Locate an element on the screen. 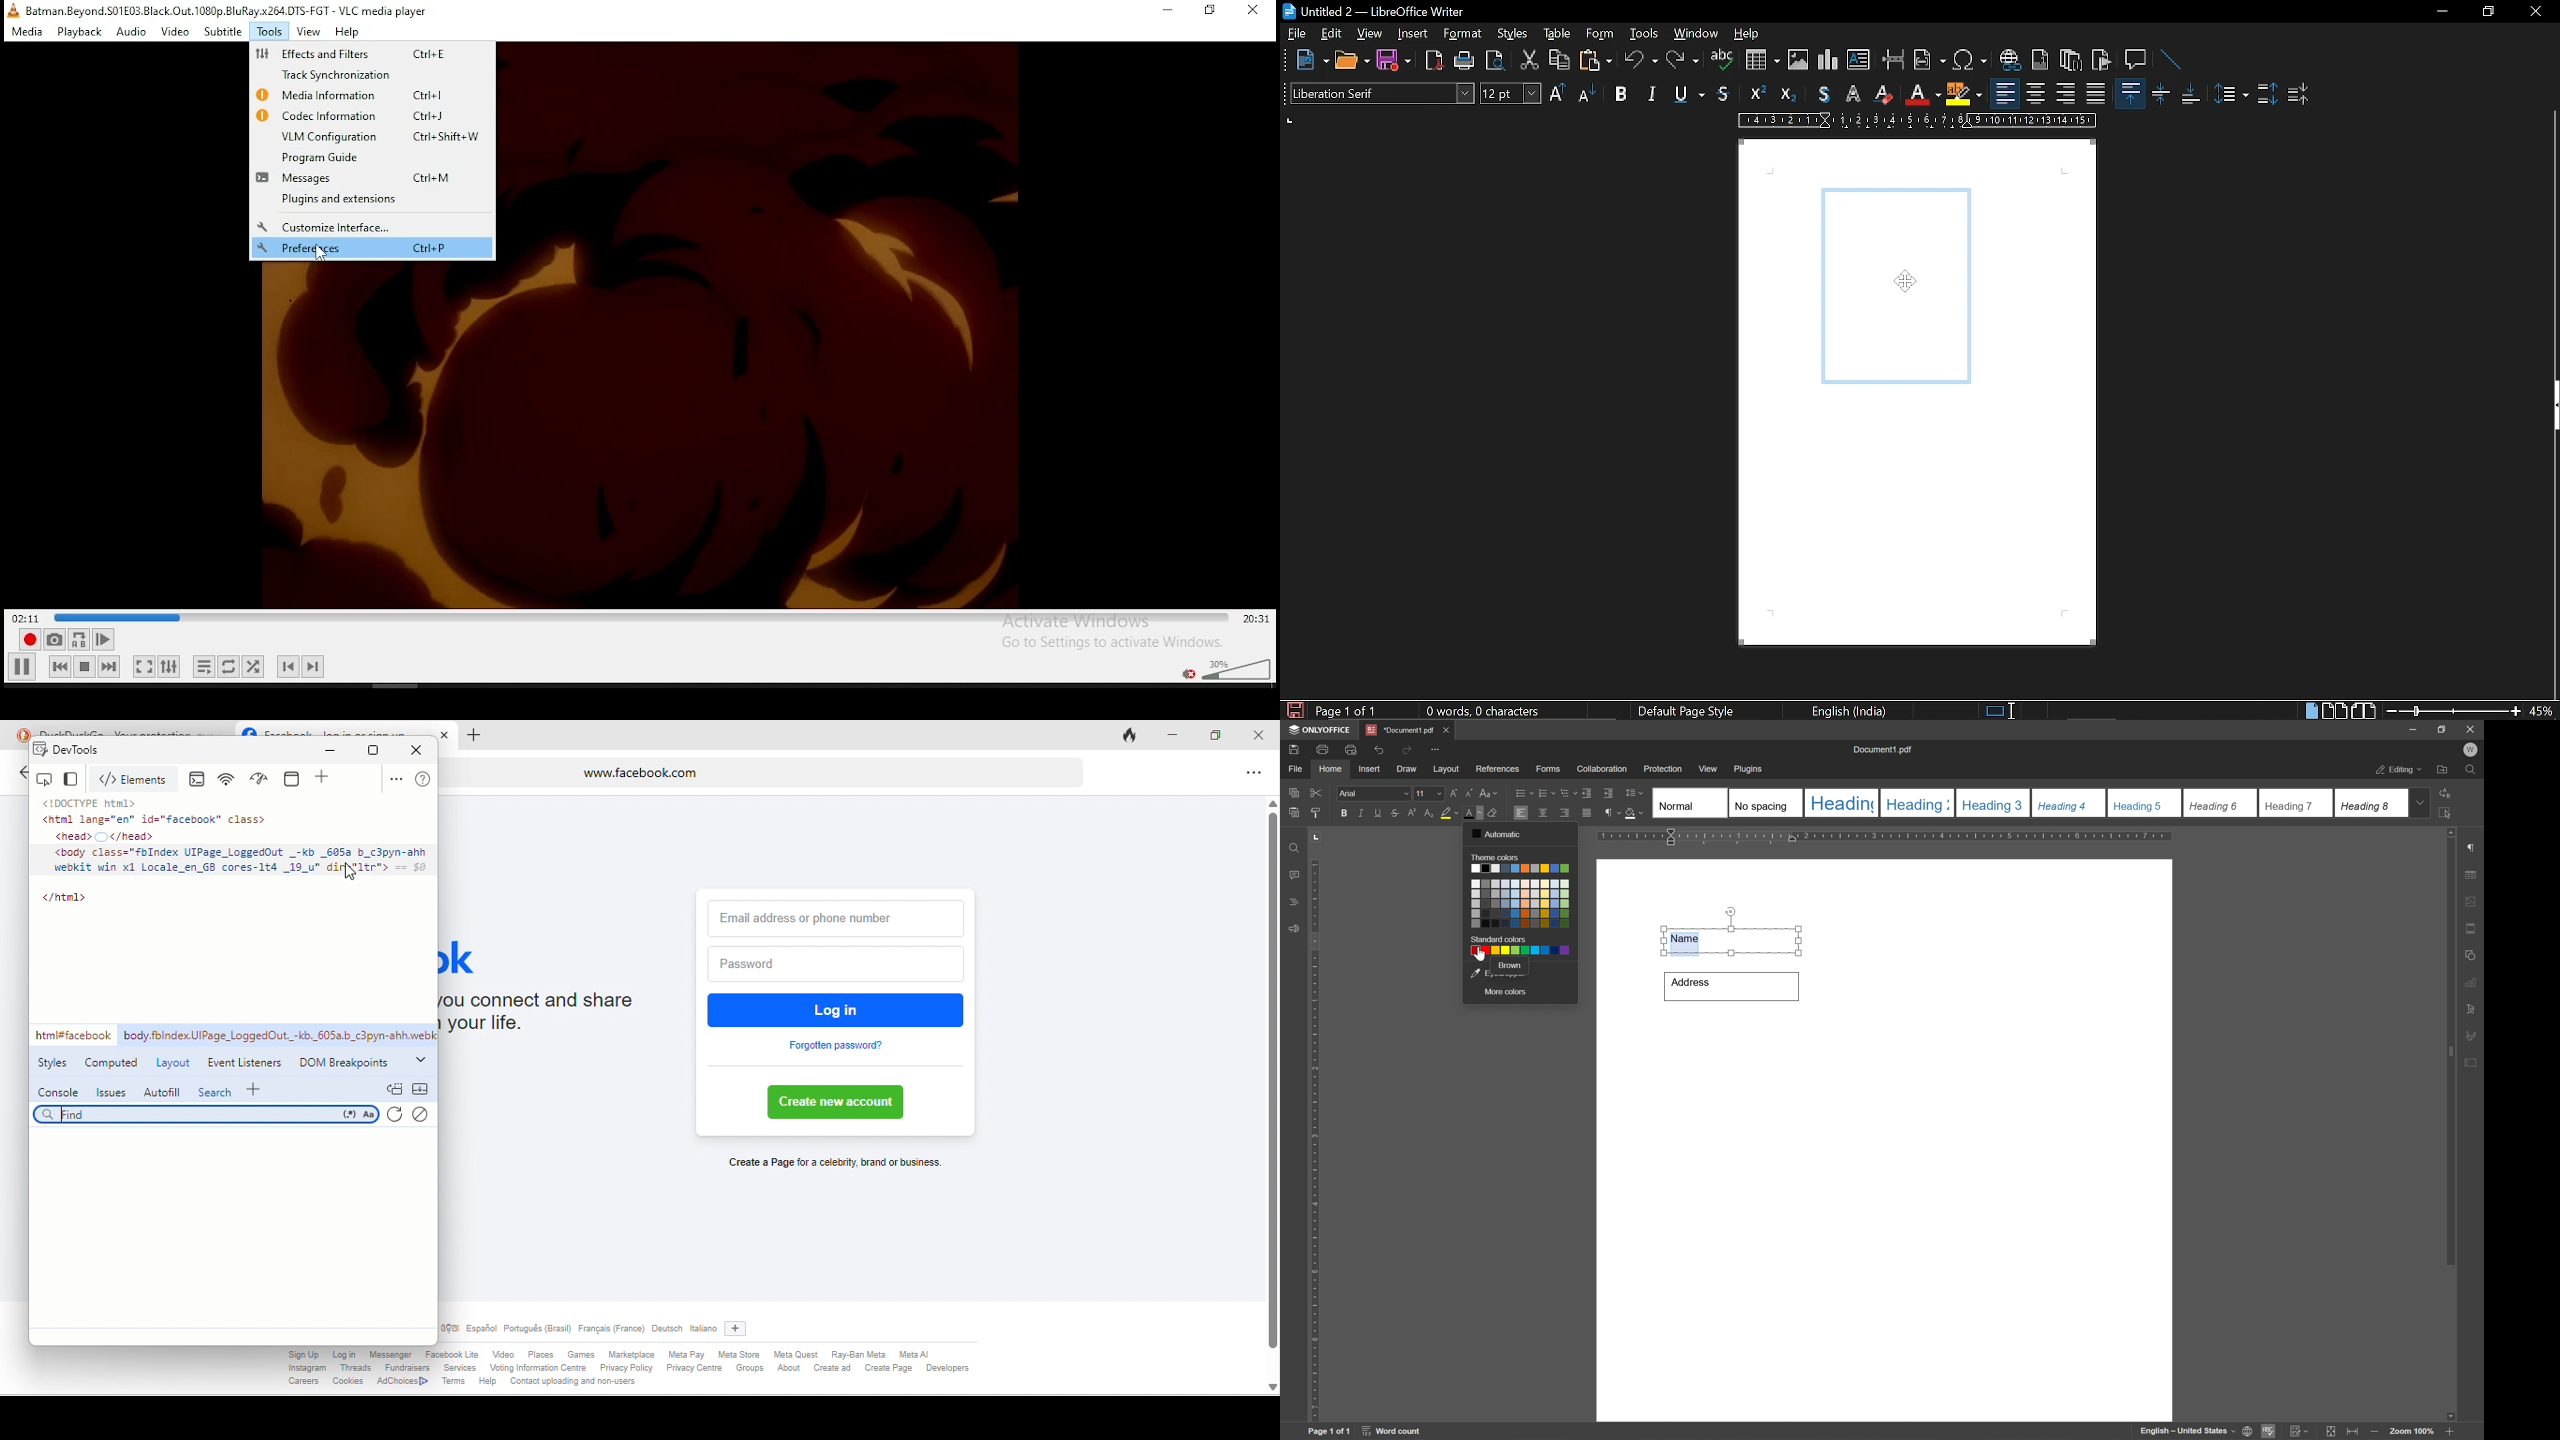 The image size is (2576, 1456). italic is located at coordinates (1360, 812).